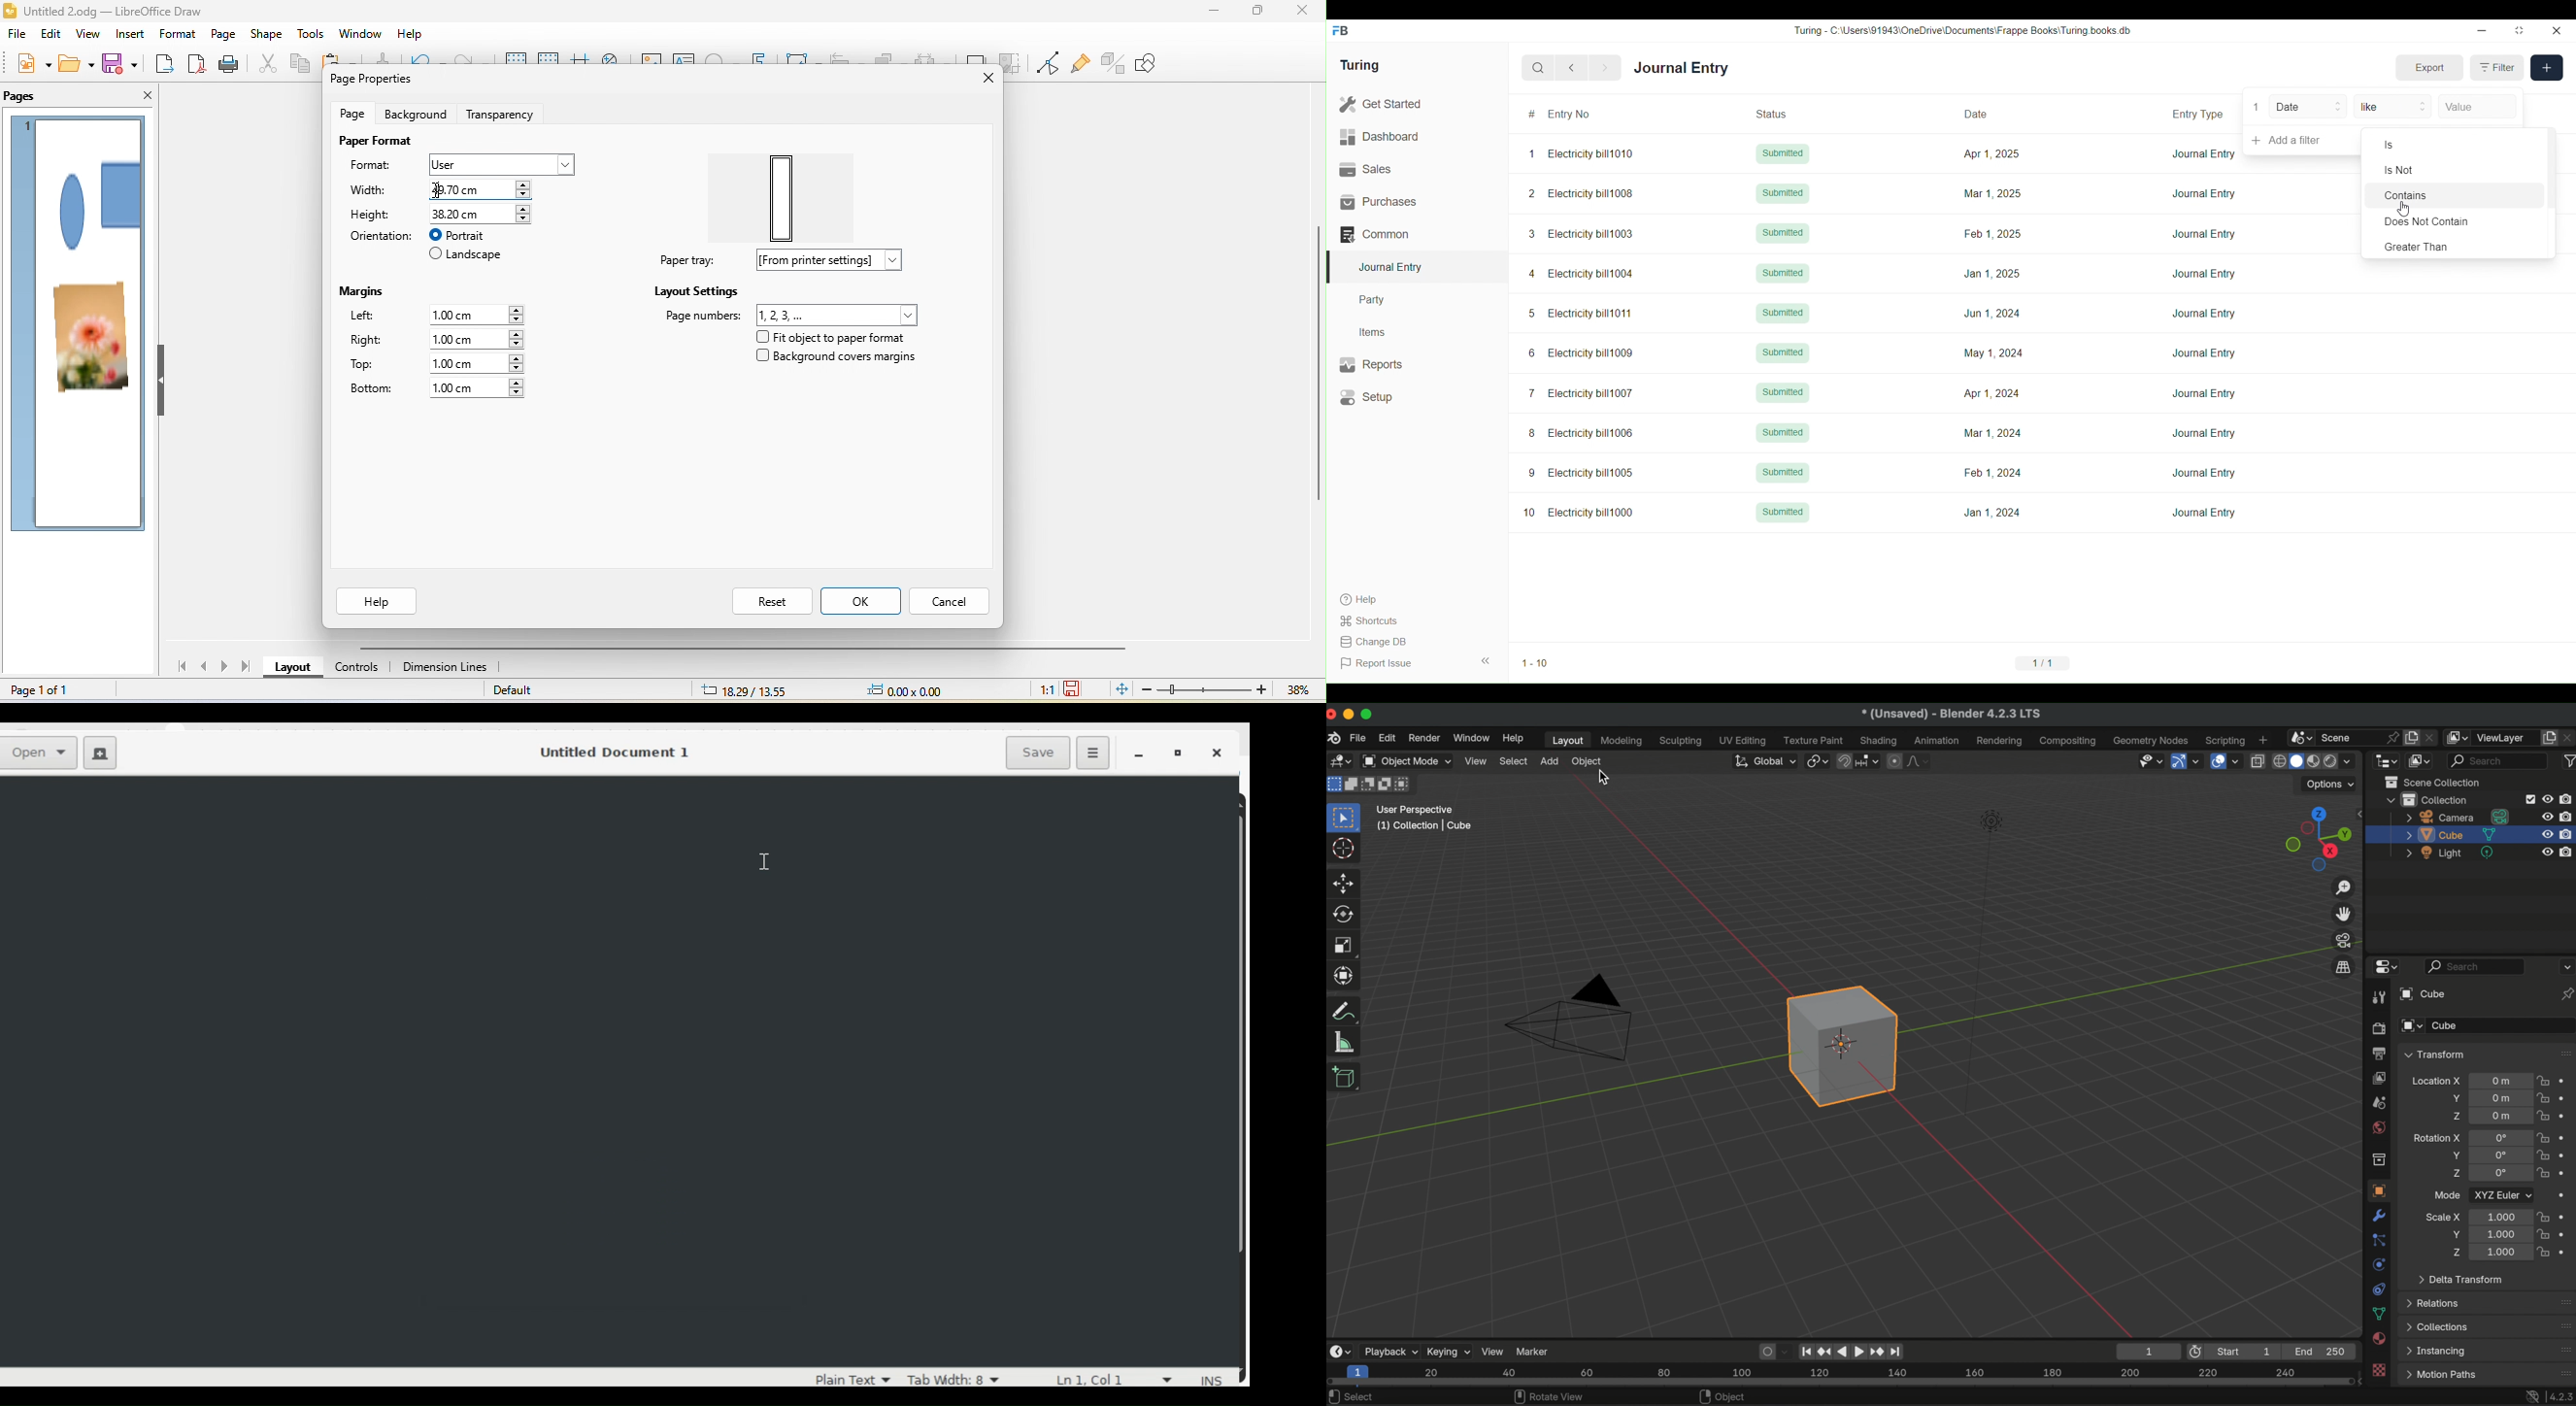  What do you see at coordinates (2299, 736) in the screenshot?
I see `browse scene to be linked` at bounding box center [2299, 736].